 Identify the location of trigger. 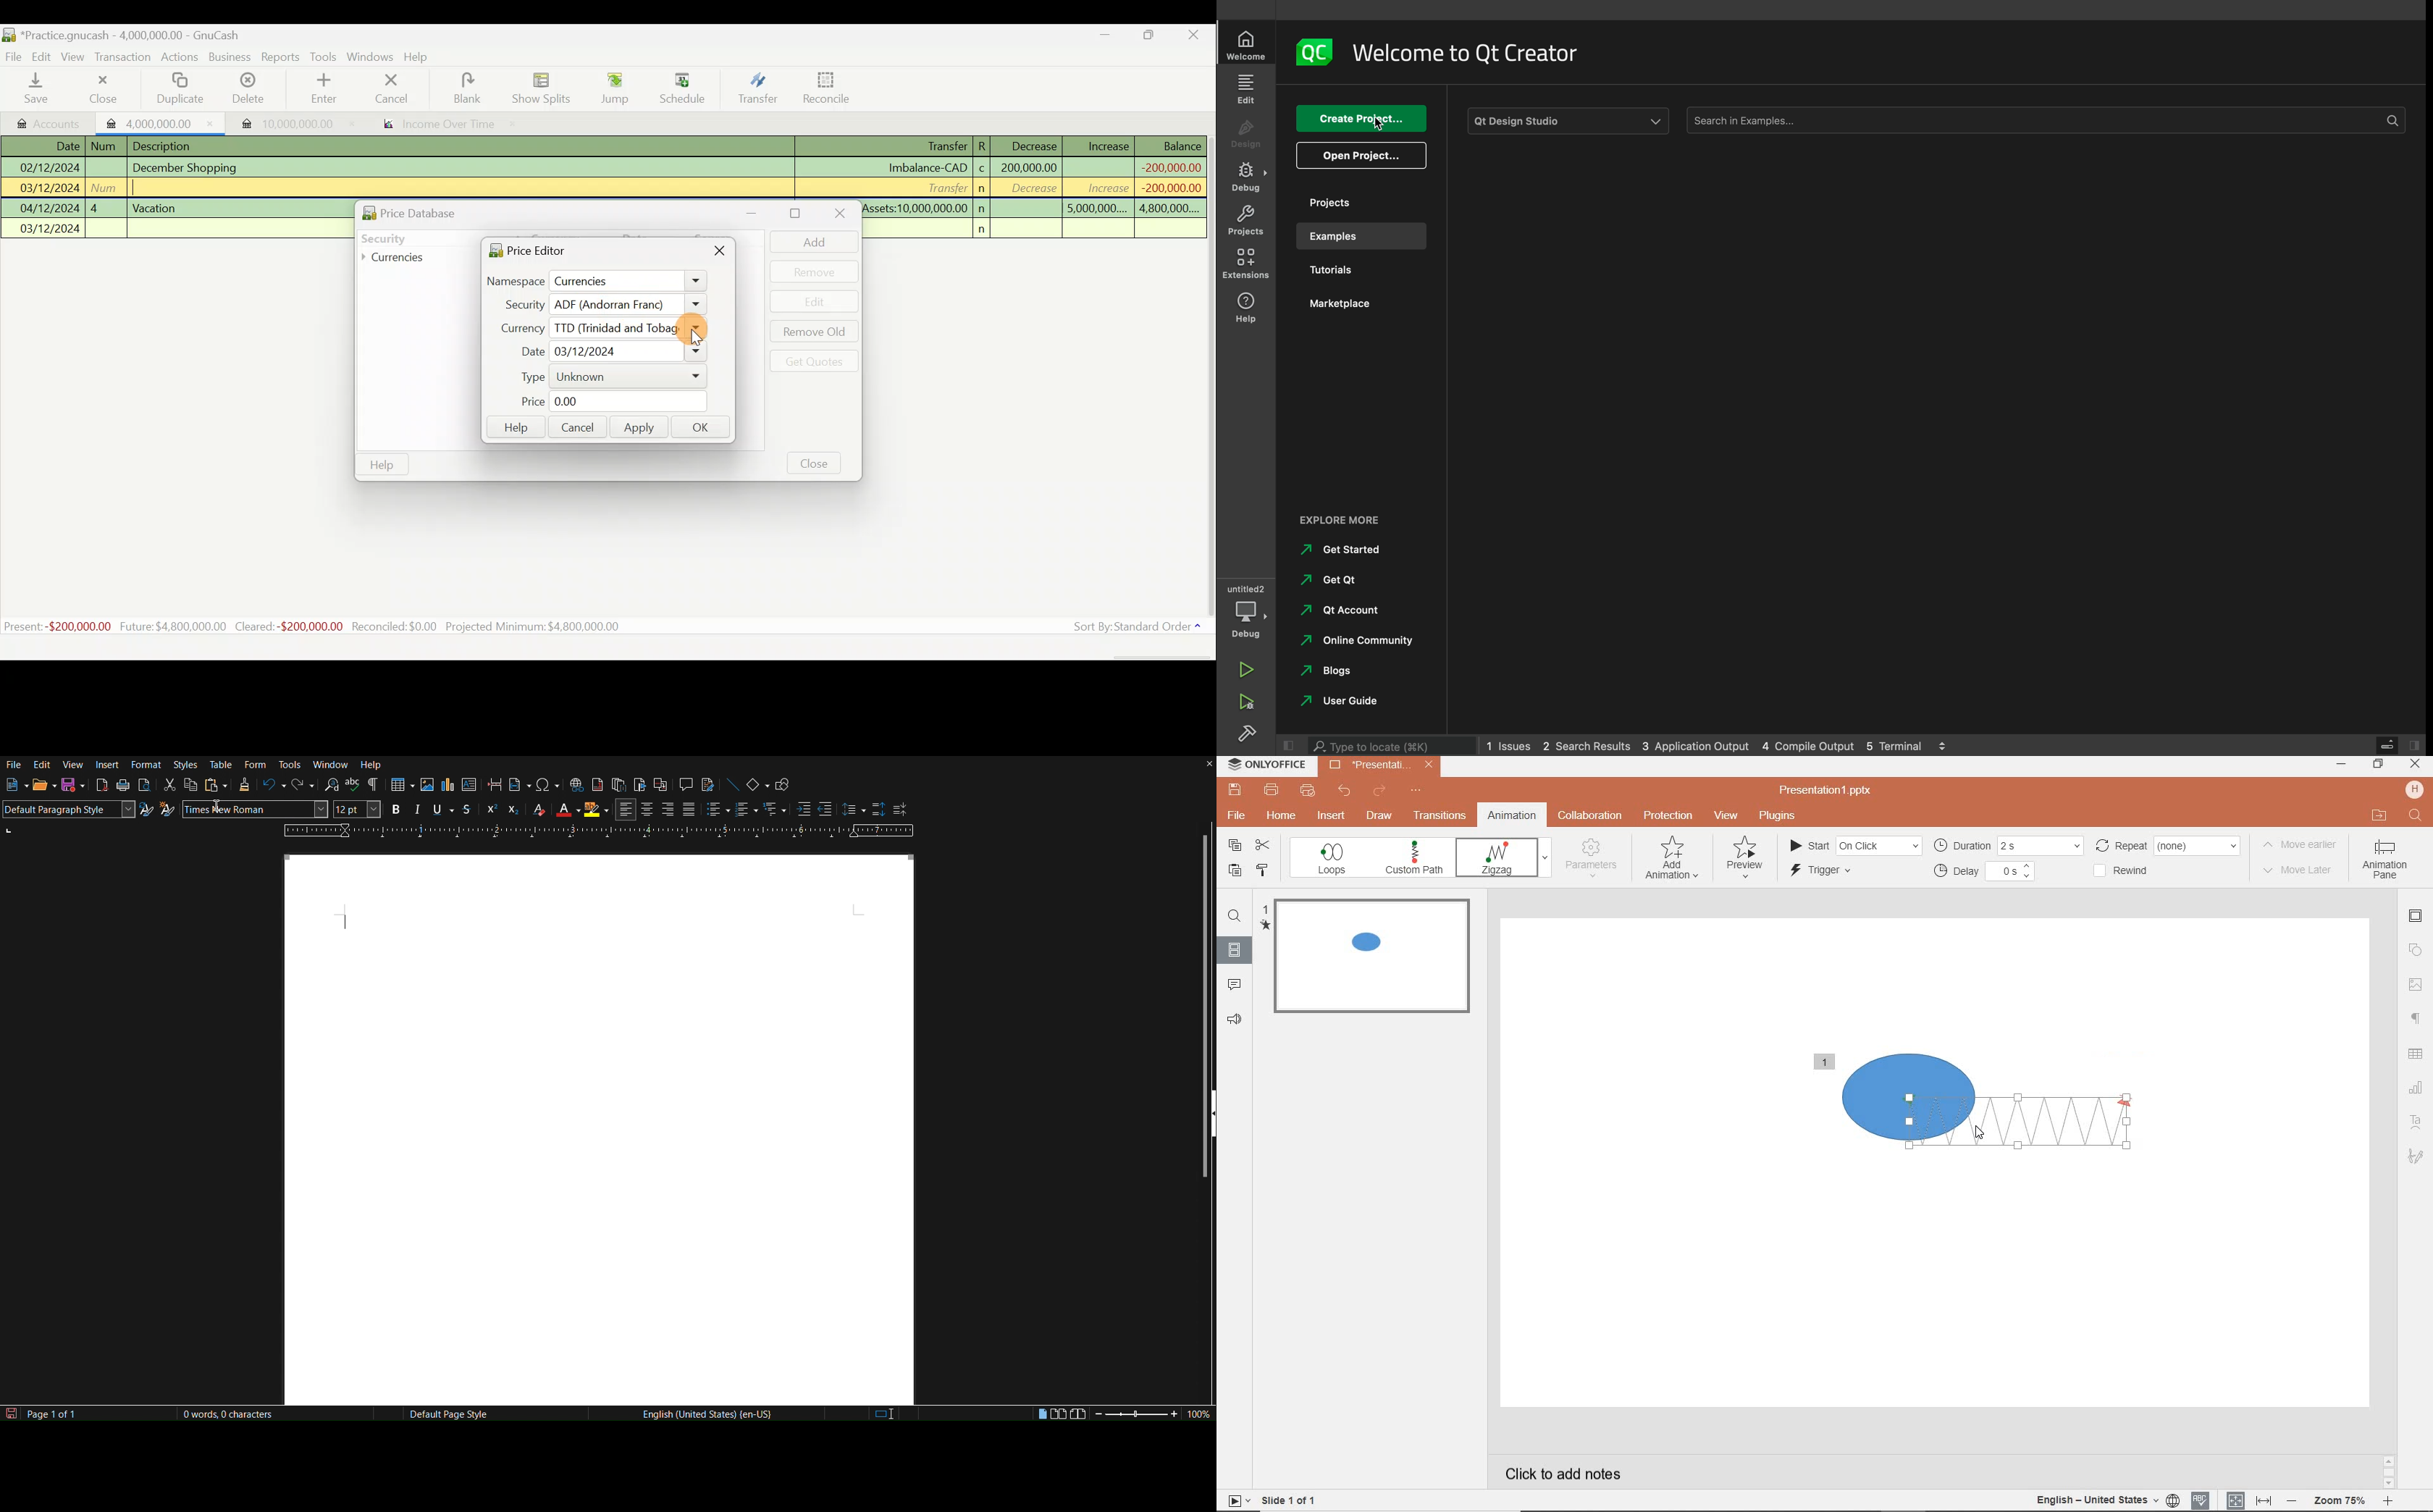
(1840, 872).